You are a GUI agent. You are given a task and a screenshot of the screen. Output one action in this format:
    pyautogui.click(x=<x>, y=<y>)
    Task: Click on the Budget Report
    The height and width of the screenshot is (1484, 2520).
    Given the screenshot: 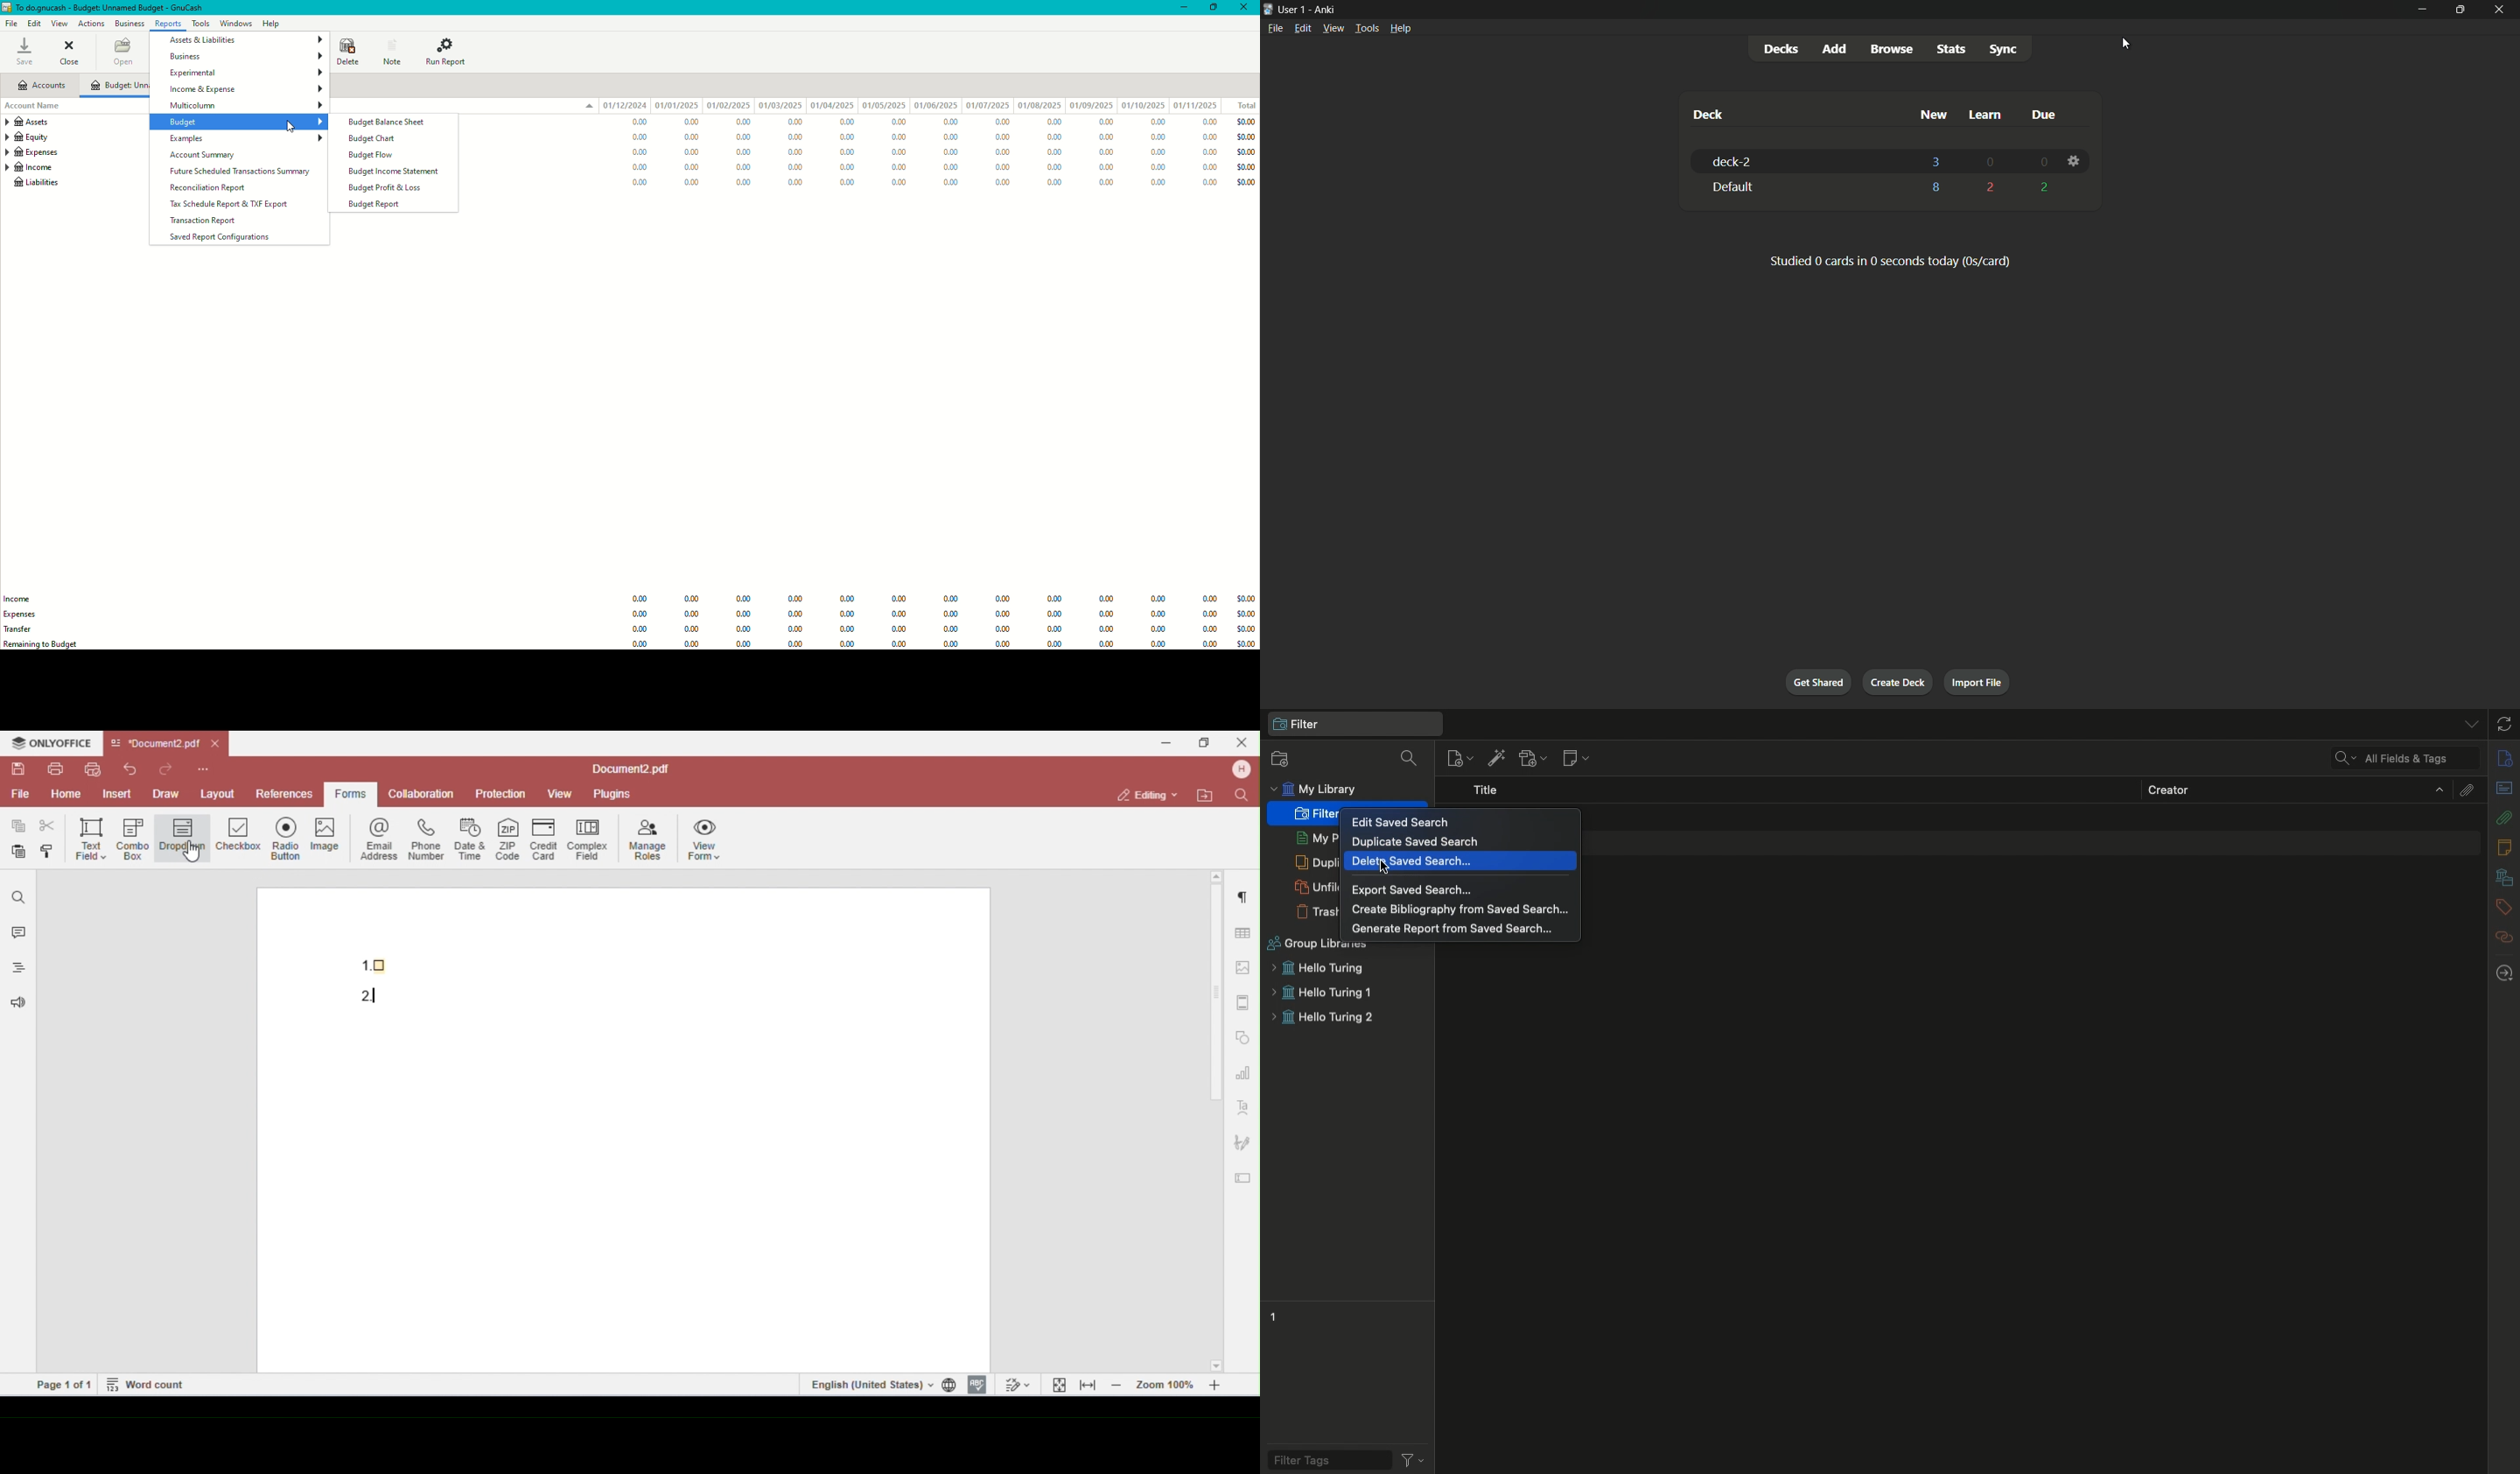 What is the action you would take?
    pyautogui.click(x=379, y=204)
    